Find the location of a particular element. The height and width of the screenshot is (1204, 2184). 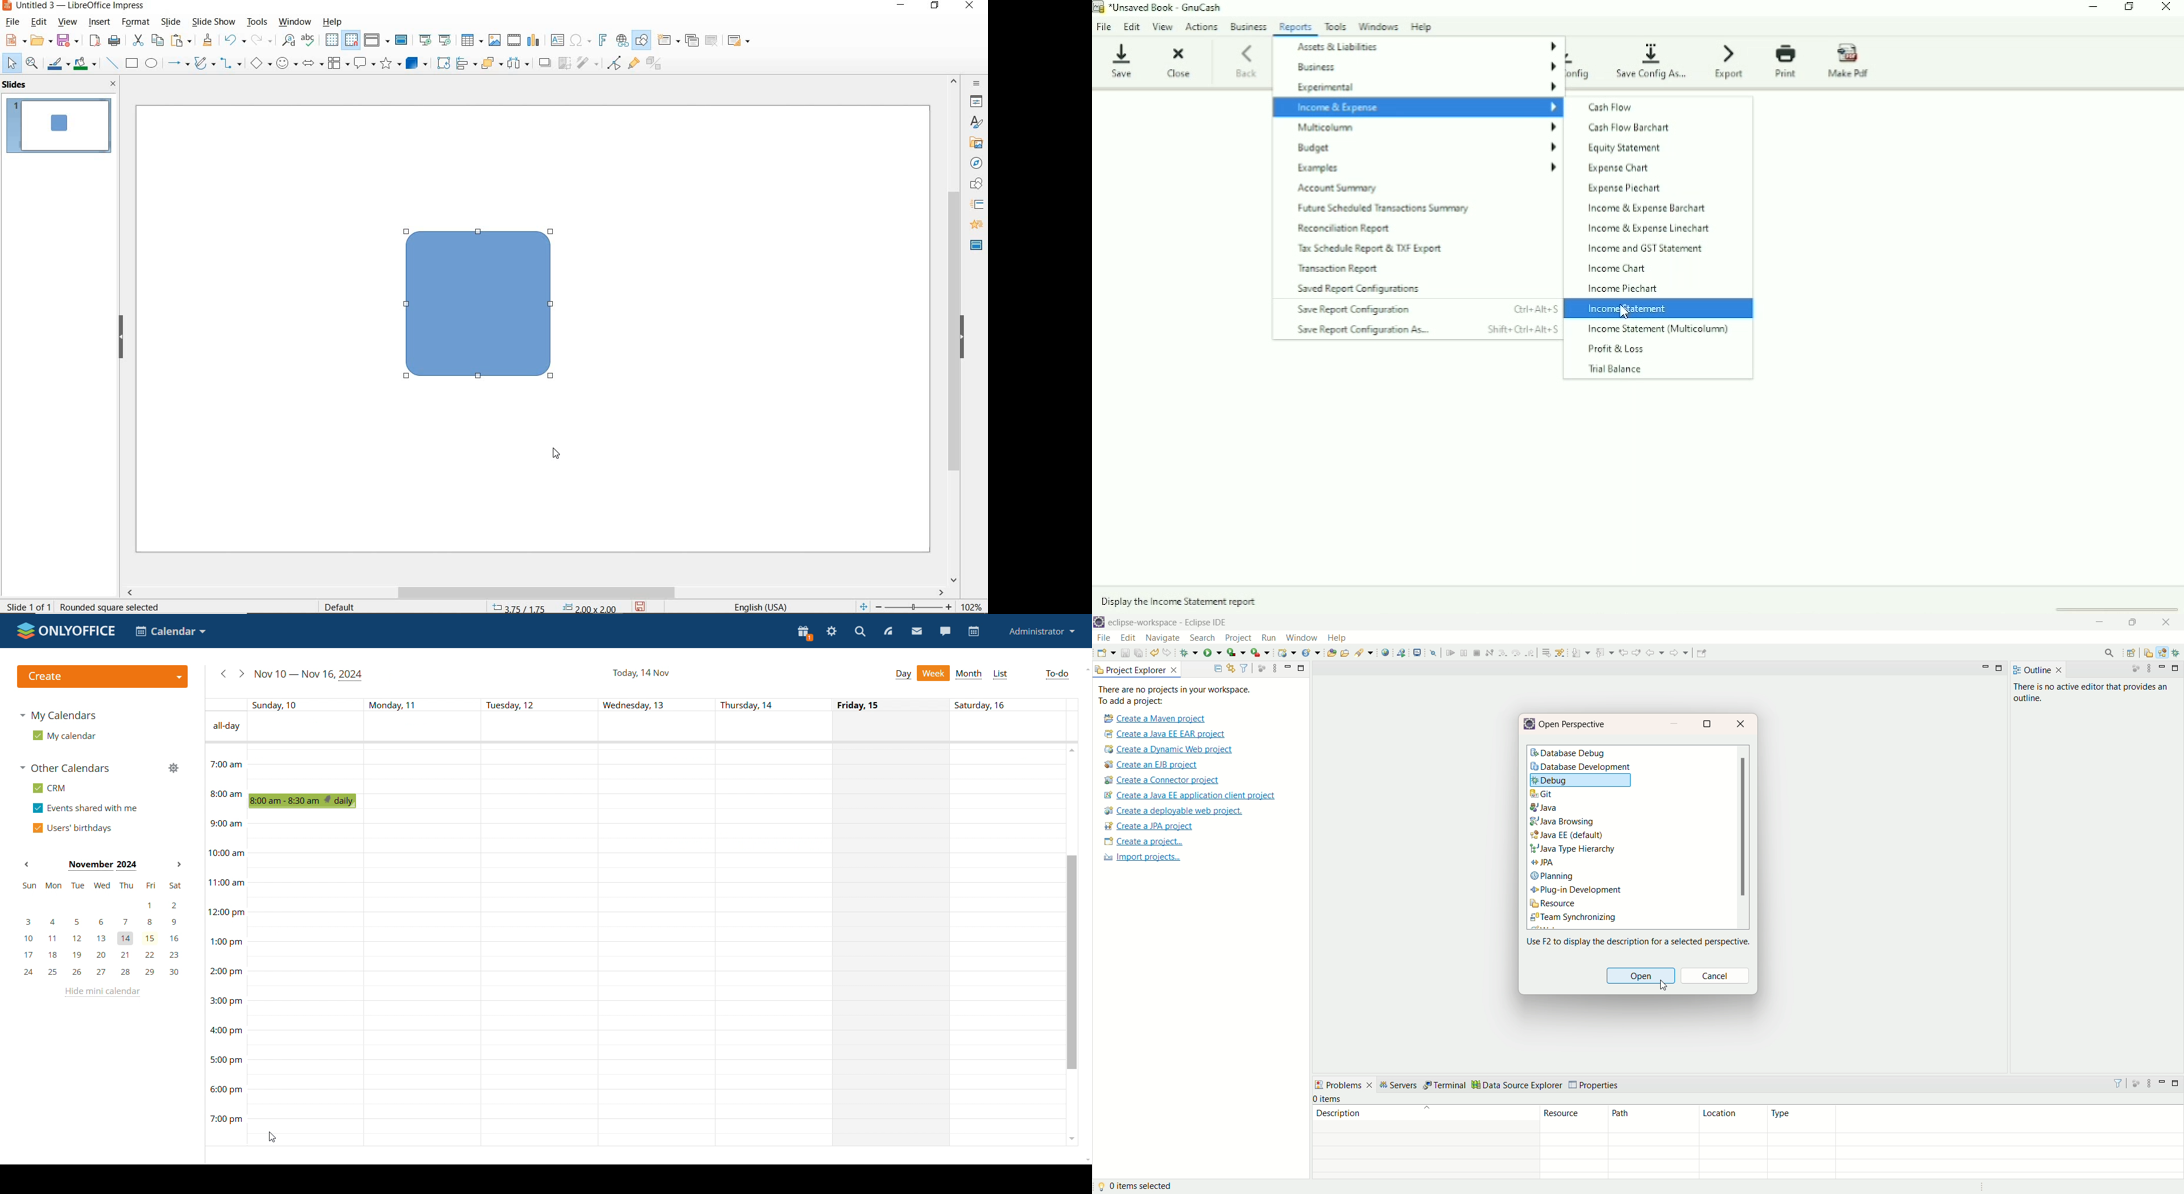

zoom out or zoom in is located at coordinates (906, 606).